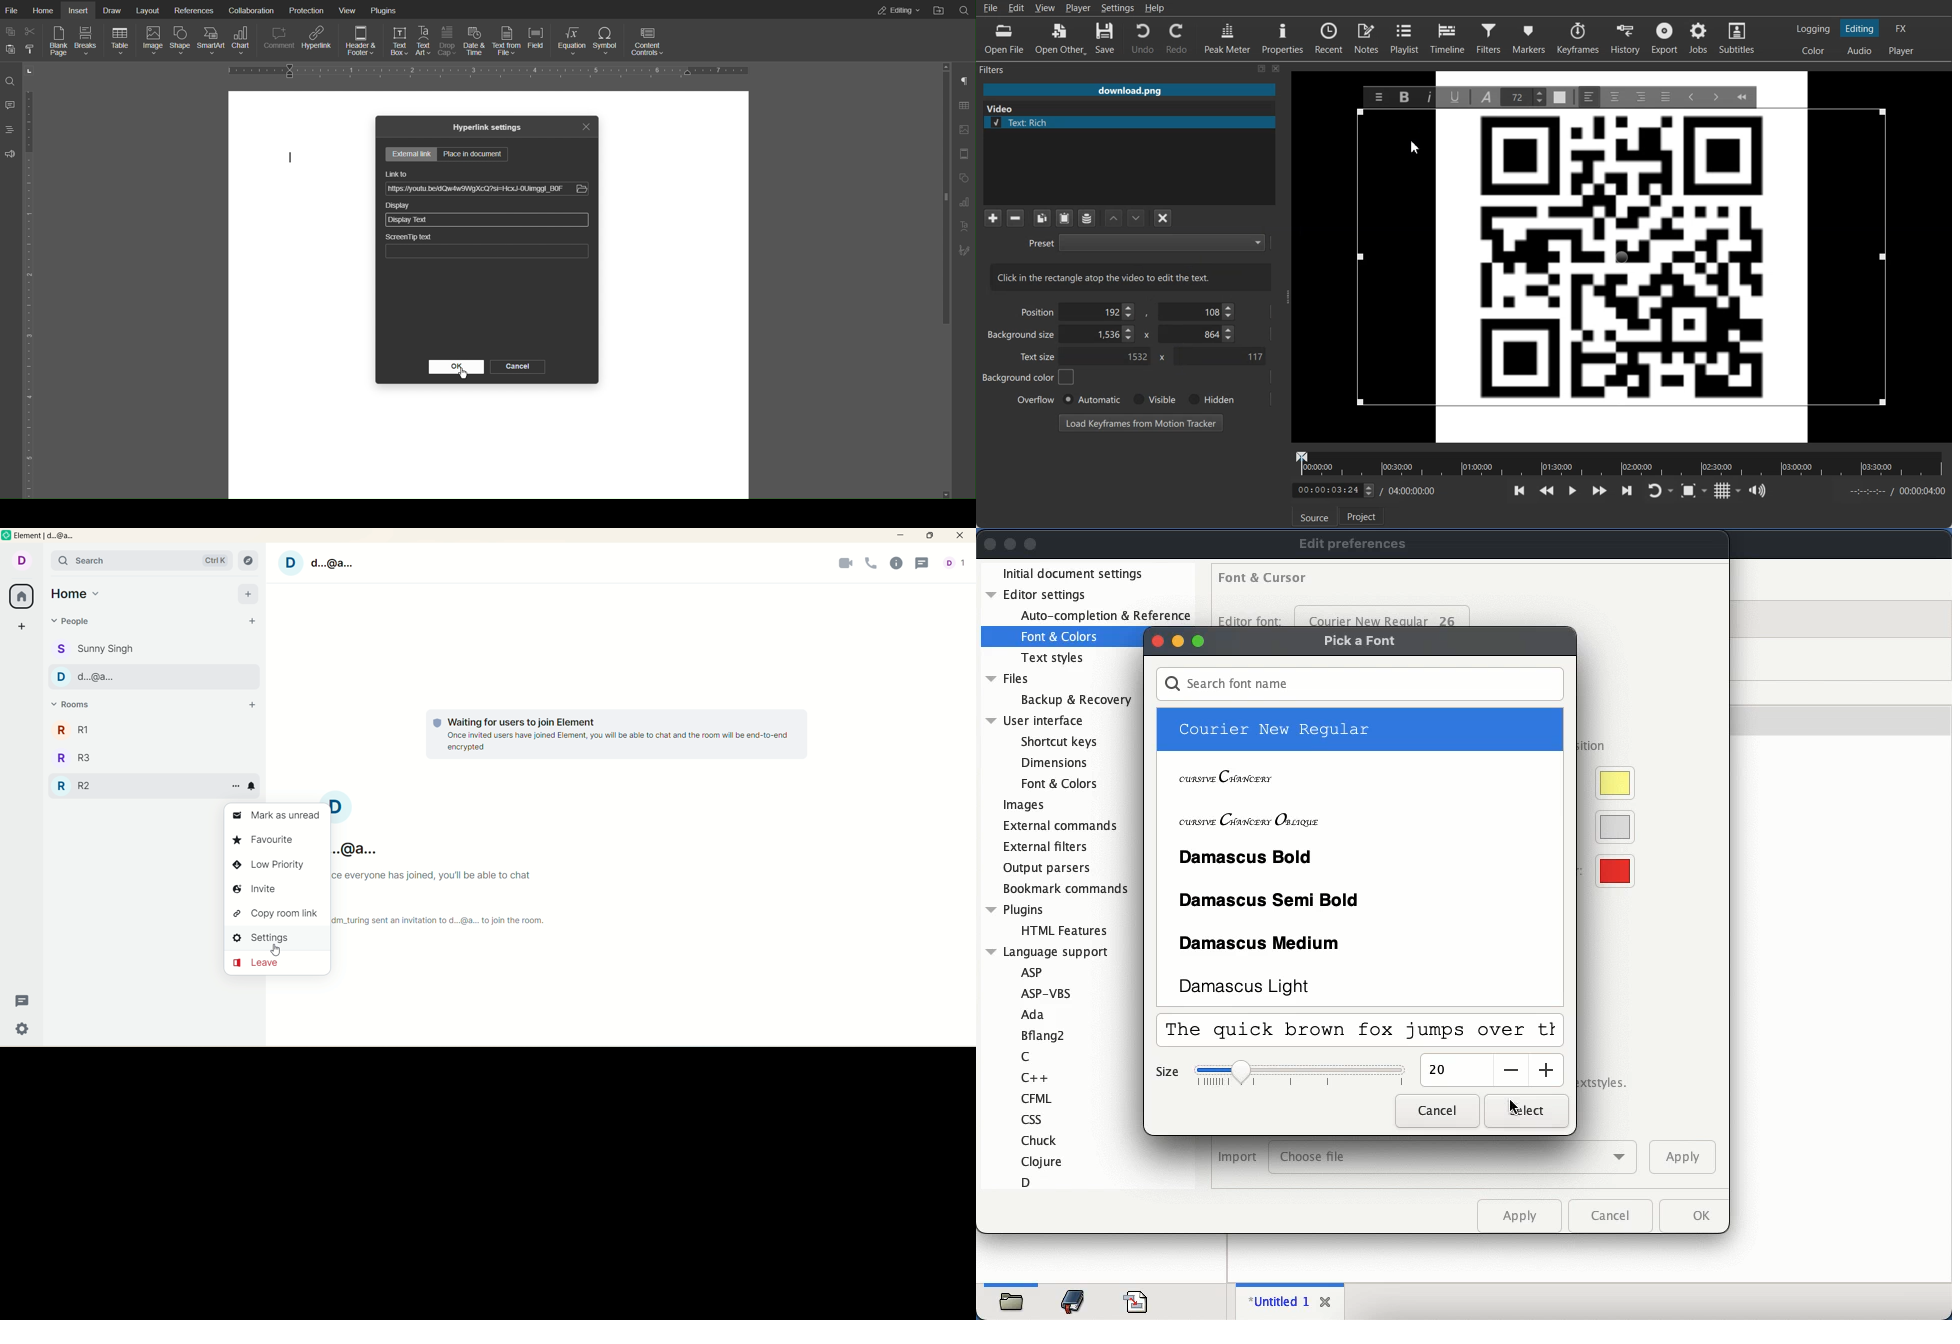  I want to click on slider, so click(941, 216).